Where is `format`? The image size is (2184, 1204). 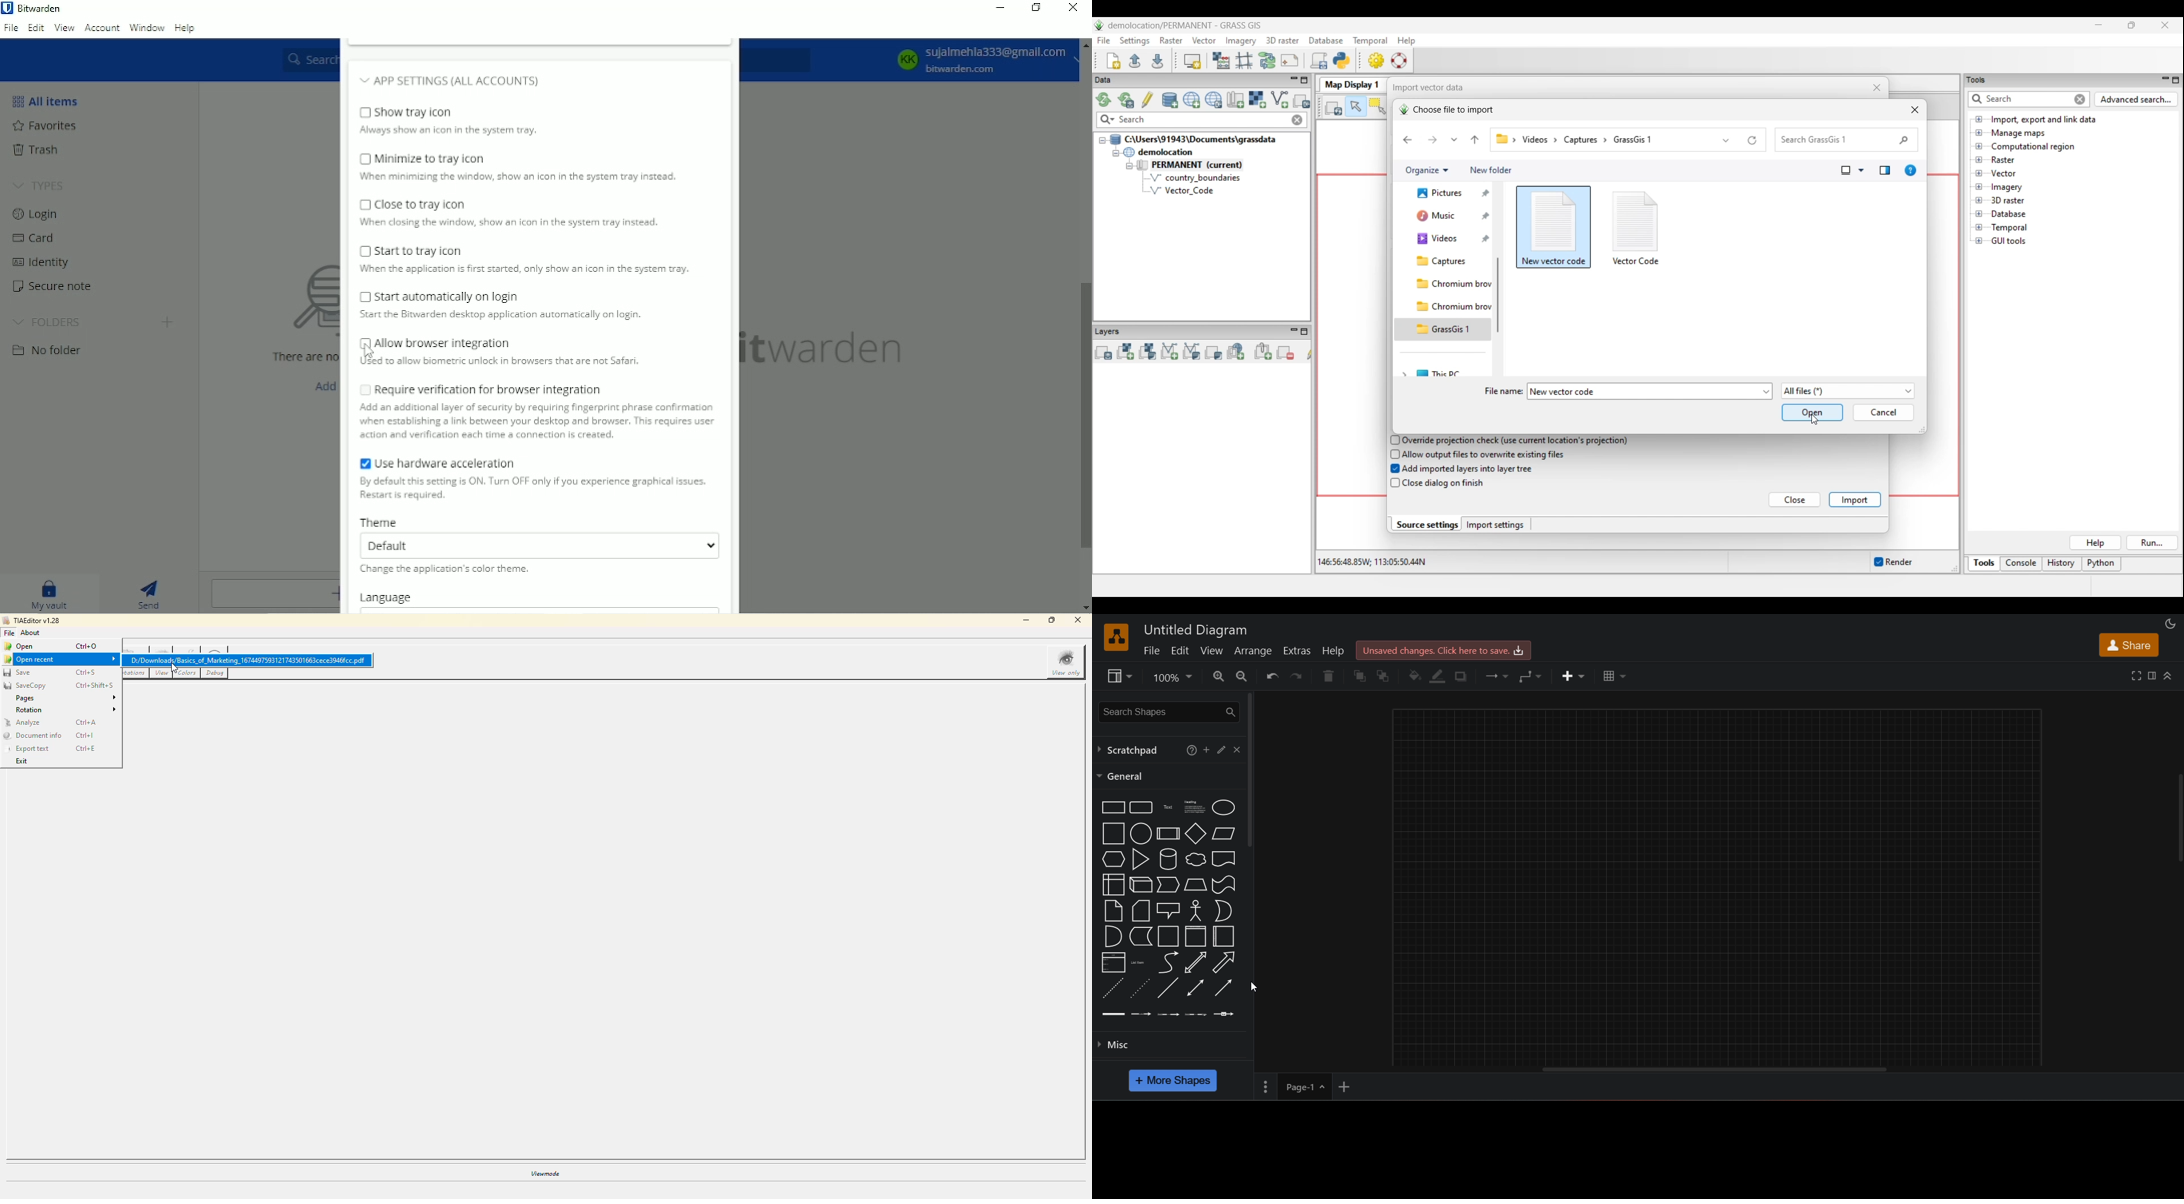 format is located at coordinates (2151, 675).